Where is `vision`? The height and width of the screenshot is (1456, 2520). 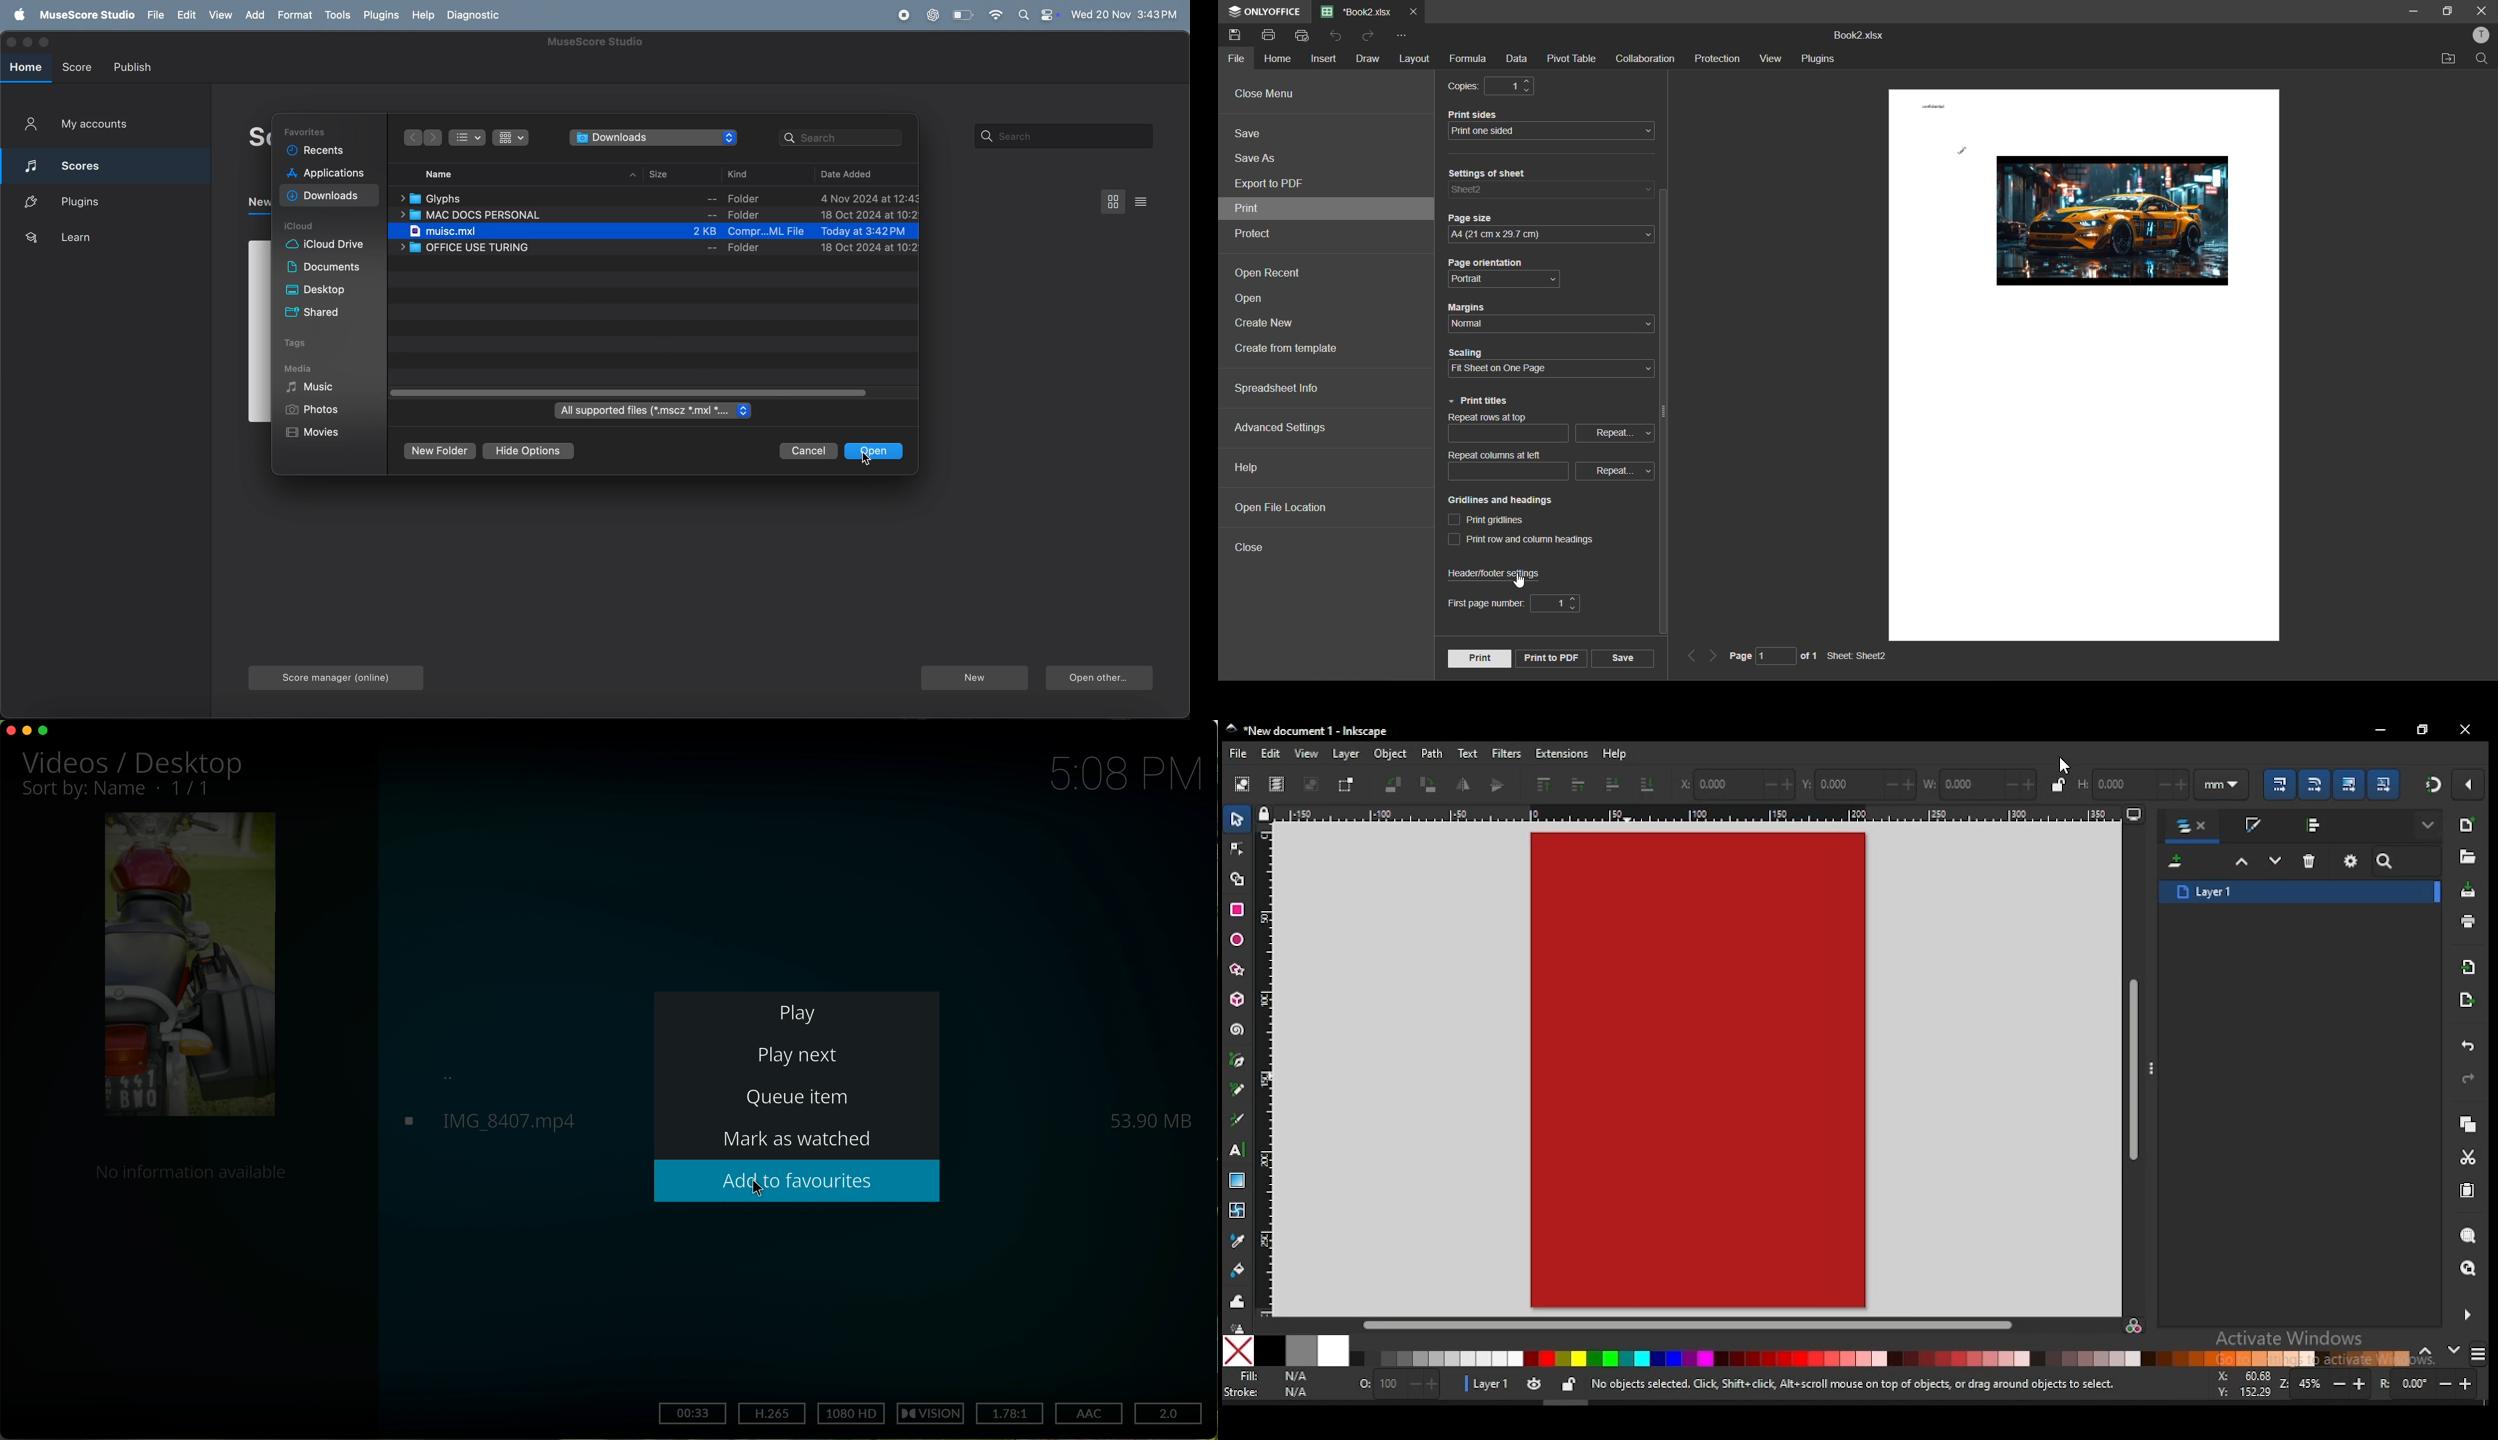 vision is located at coordinates (934, 1413).